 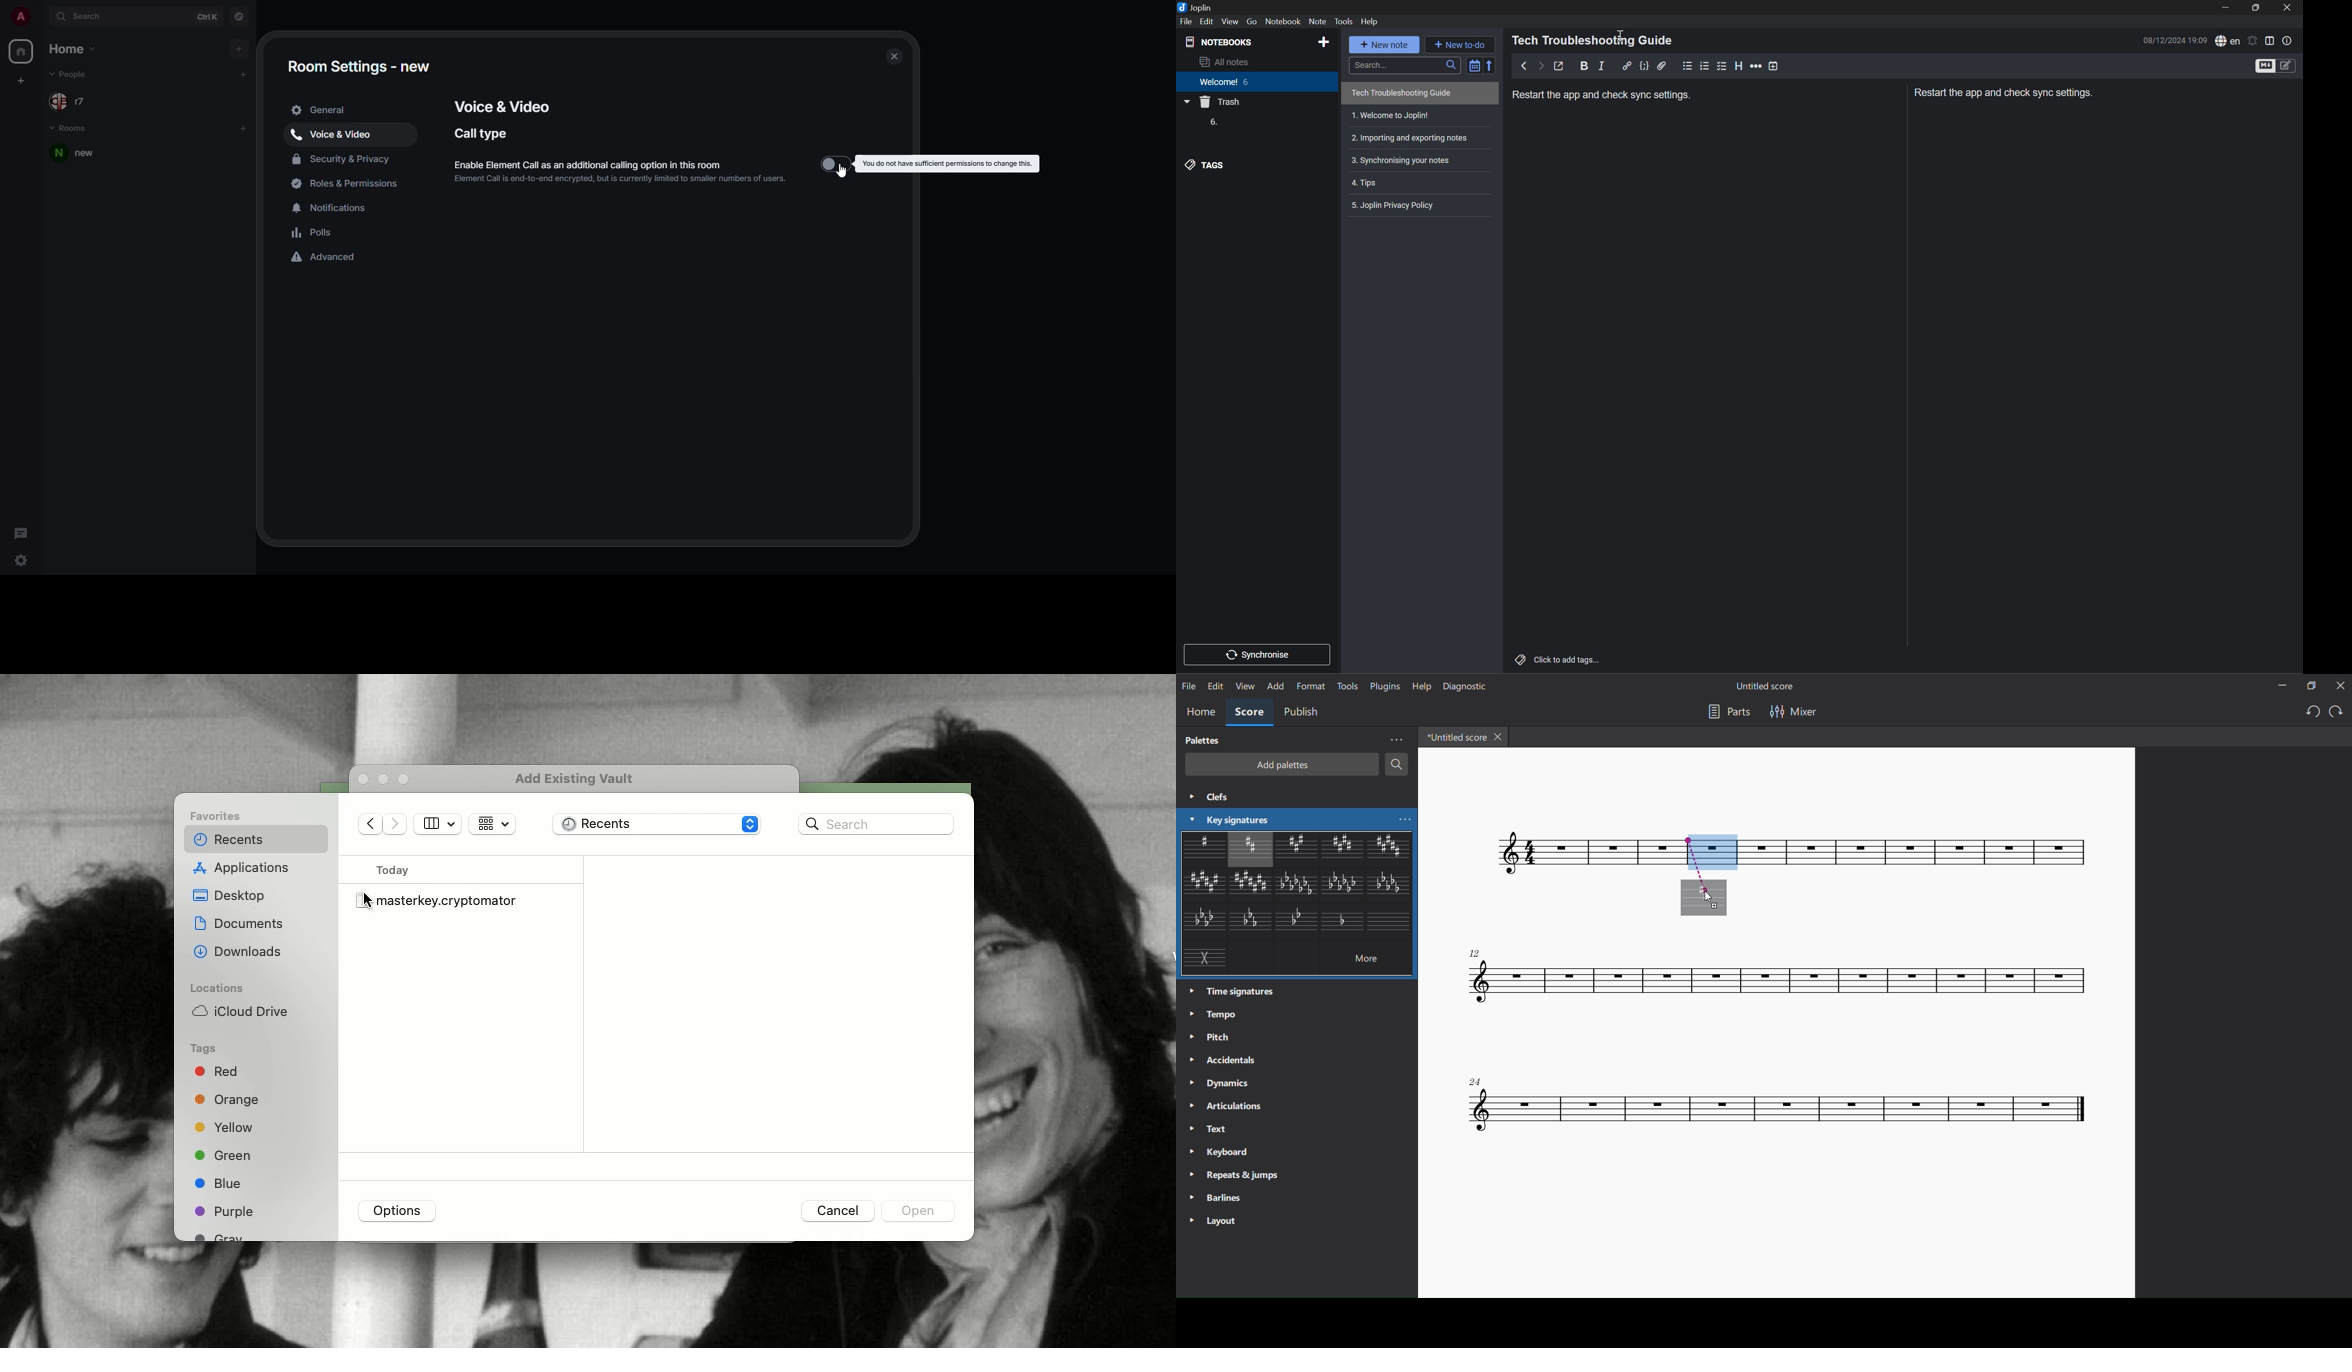 What do you see at coordinates (239, 1011) in the screenshot?
I see `iCloud Drive` at bounding box center [239, 1011].